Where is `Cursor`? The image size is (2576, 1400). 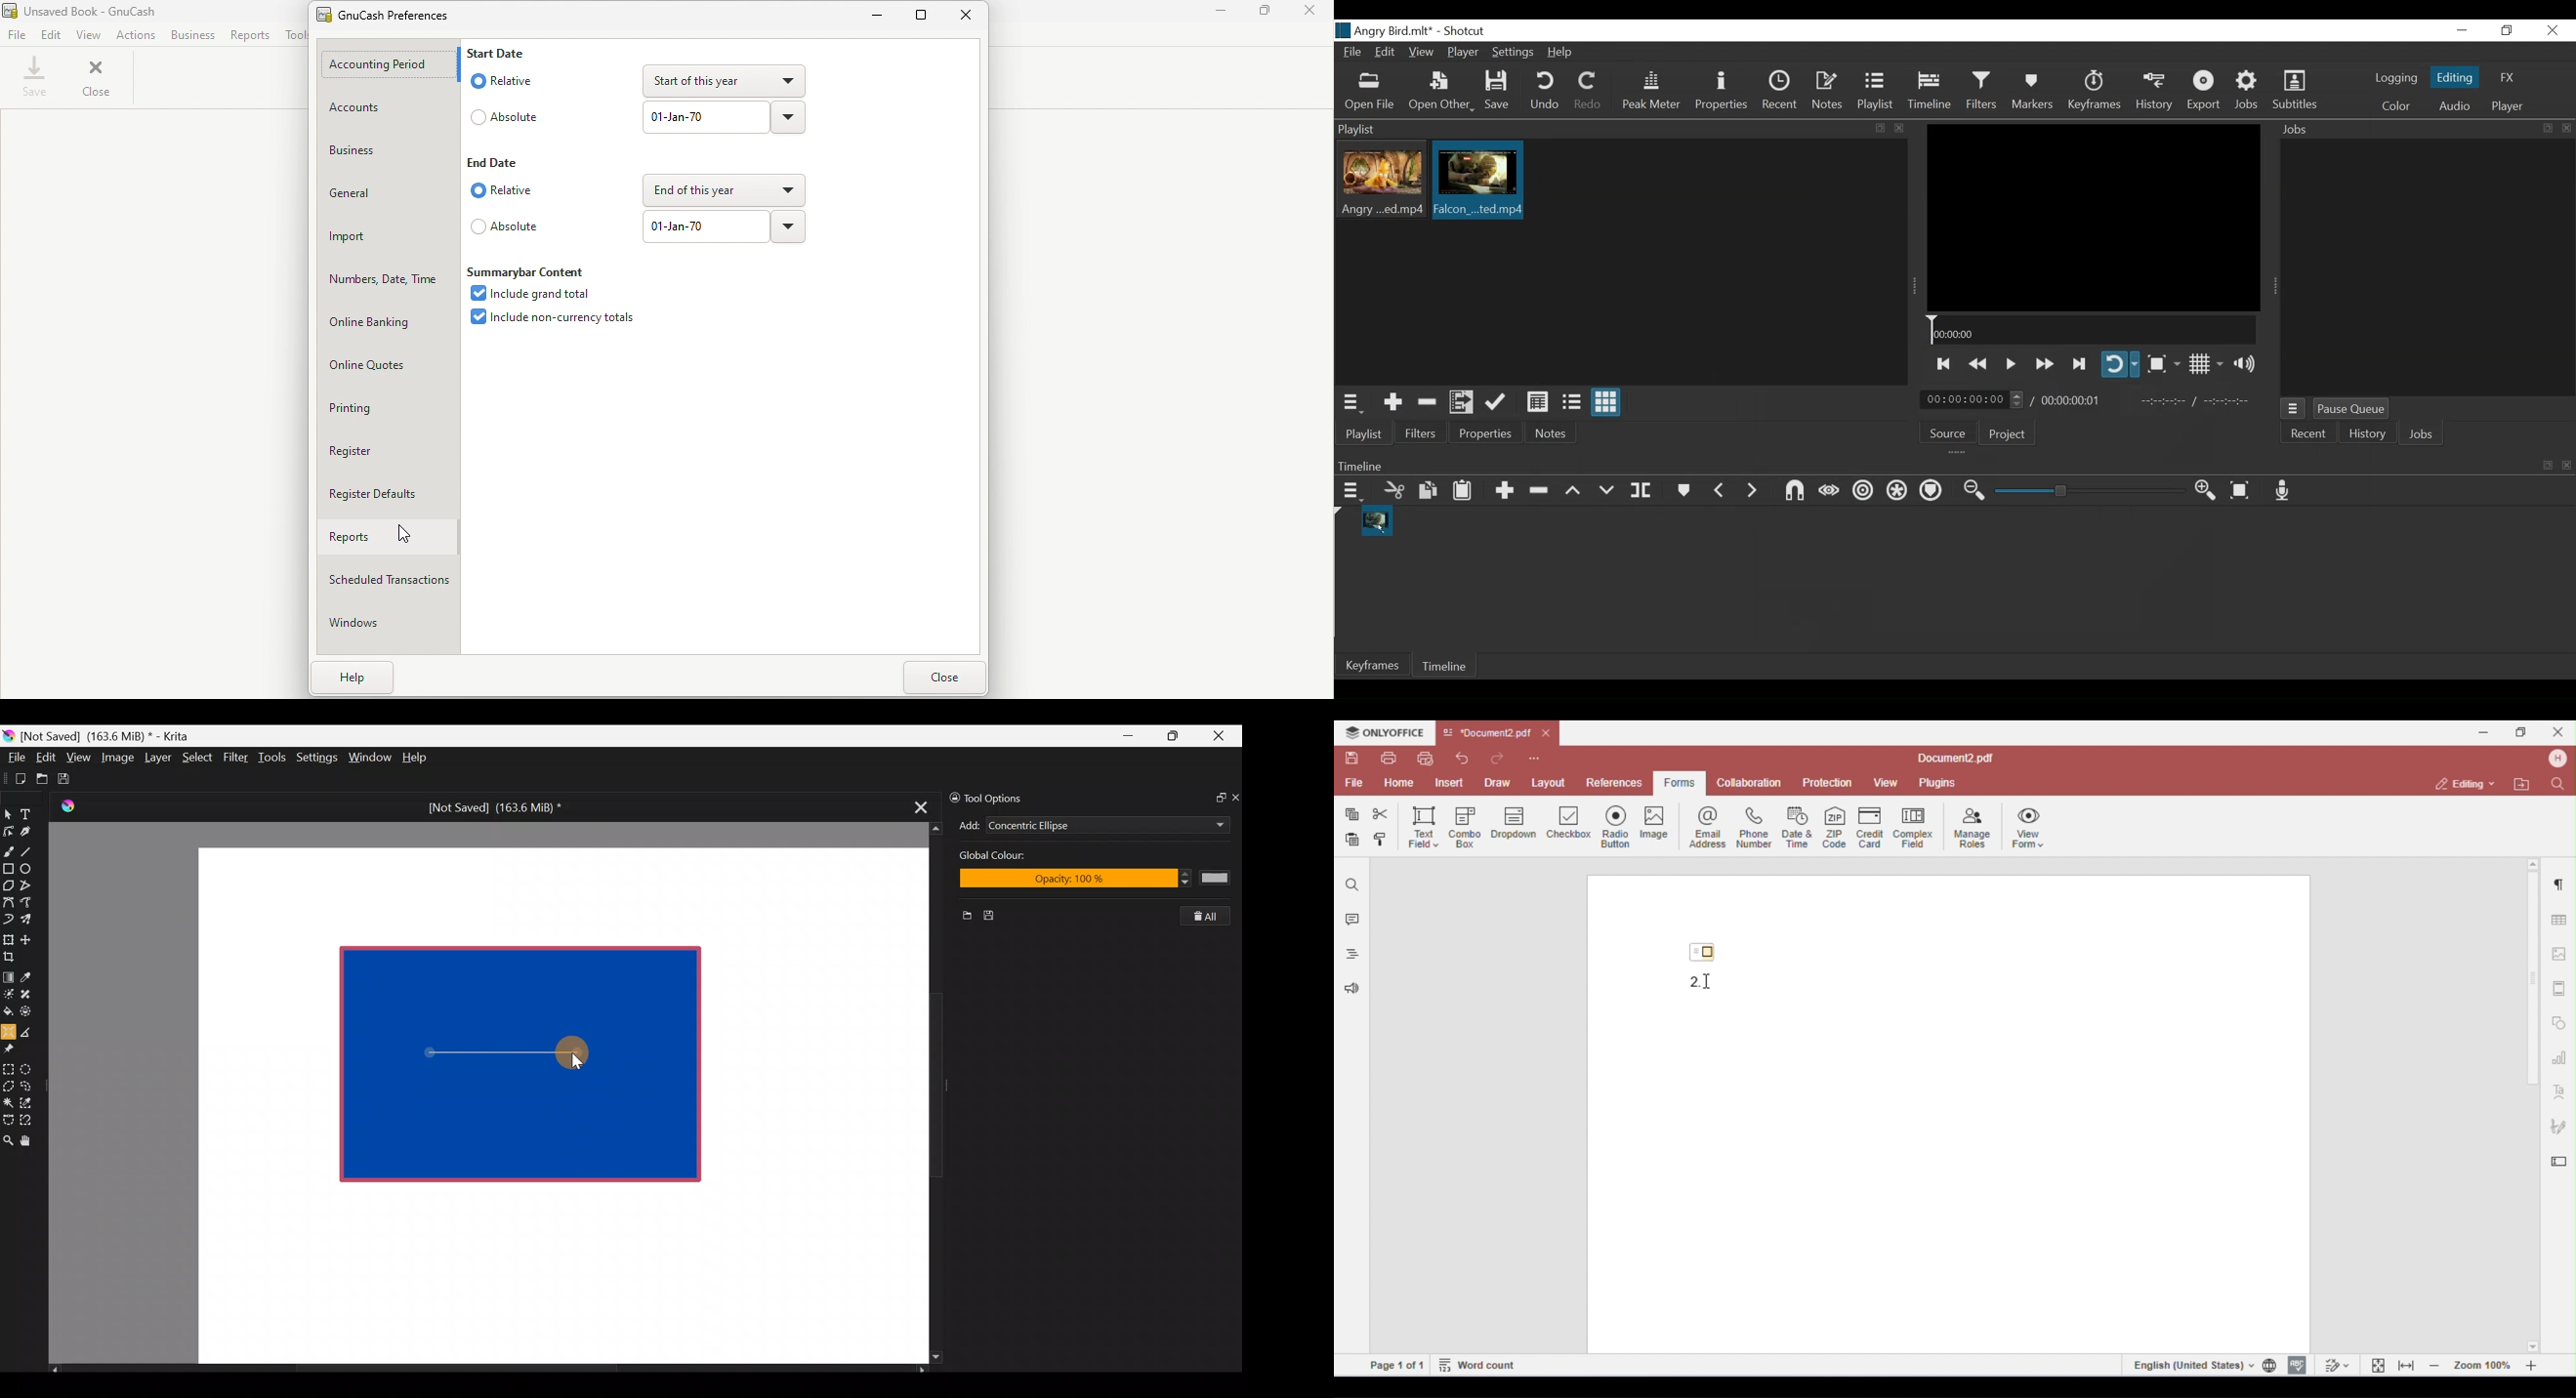 Cursor is located at coordinates (405, 535).